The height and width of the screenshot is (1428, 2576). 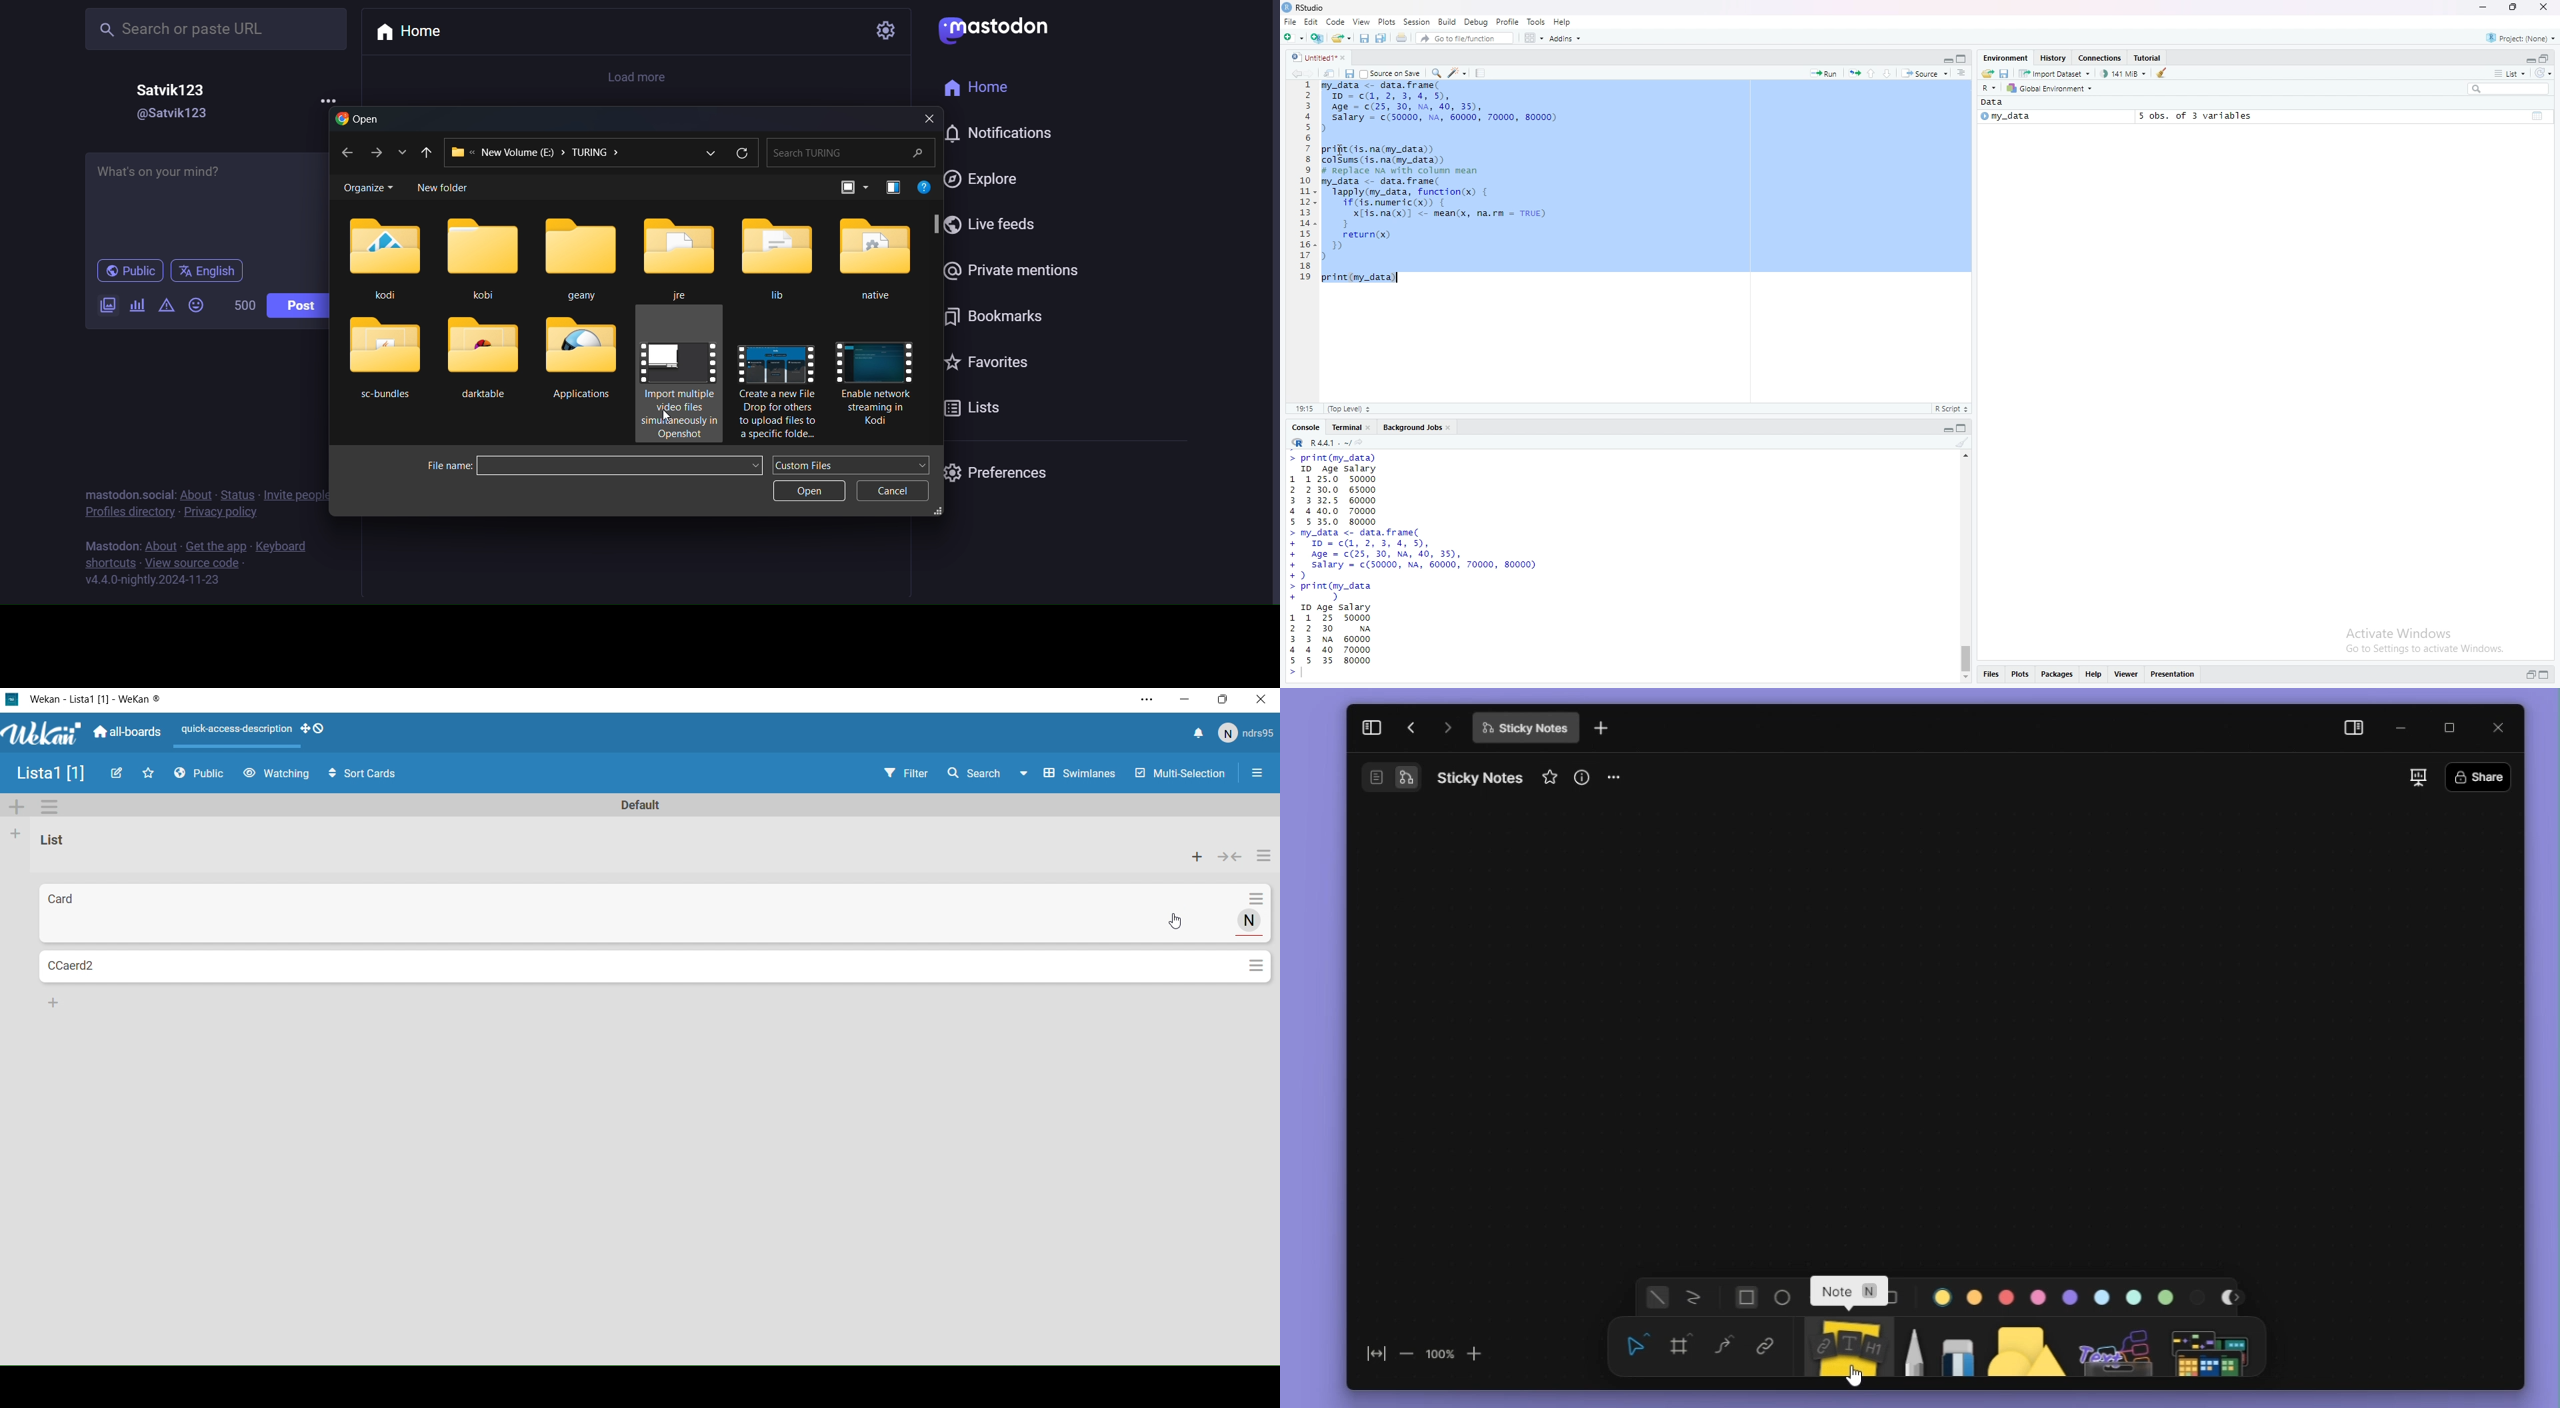 What do you see at coordinates (1381, 38) in the screenshot?
I see `save all open documents` at bounding box center [1381, 38].